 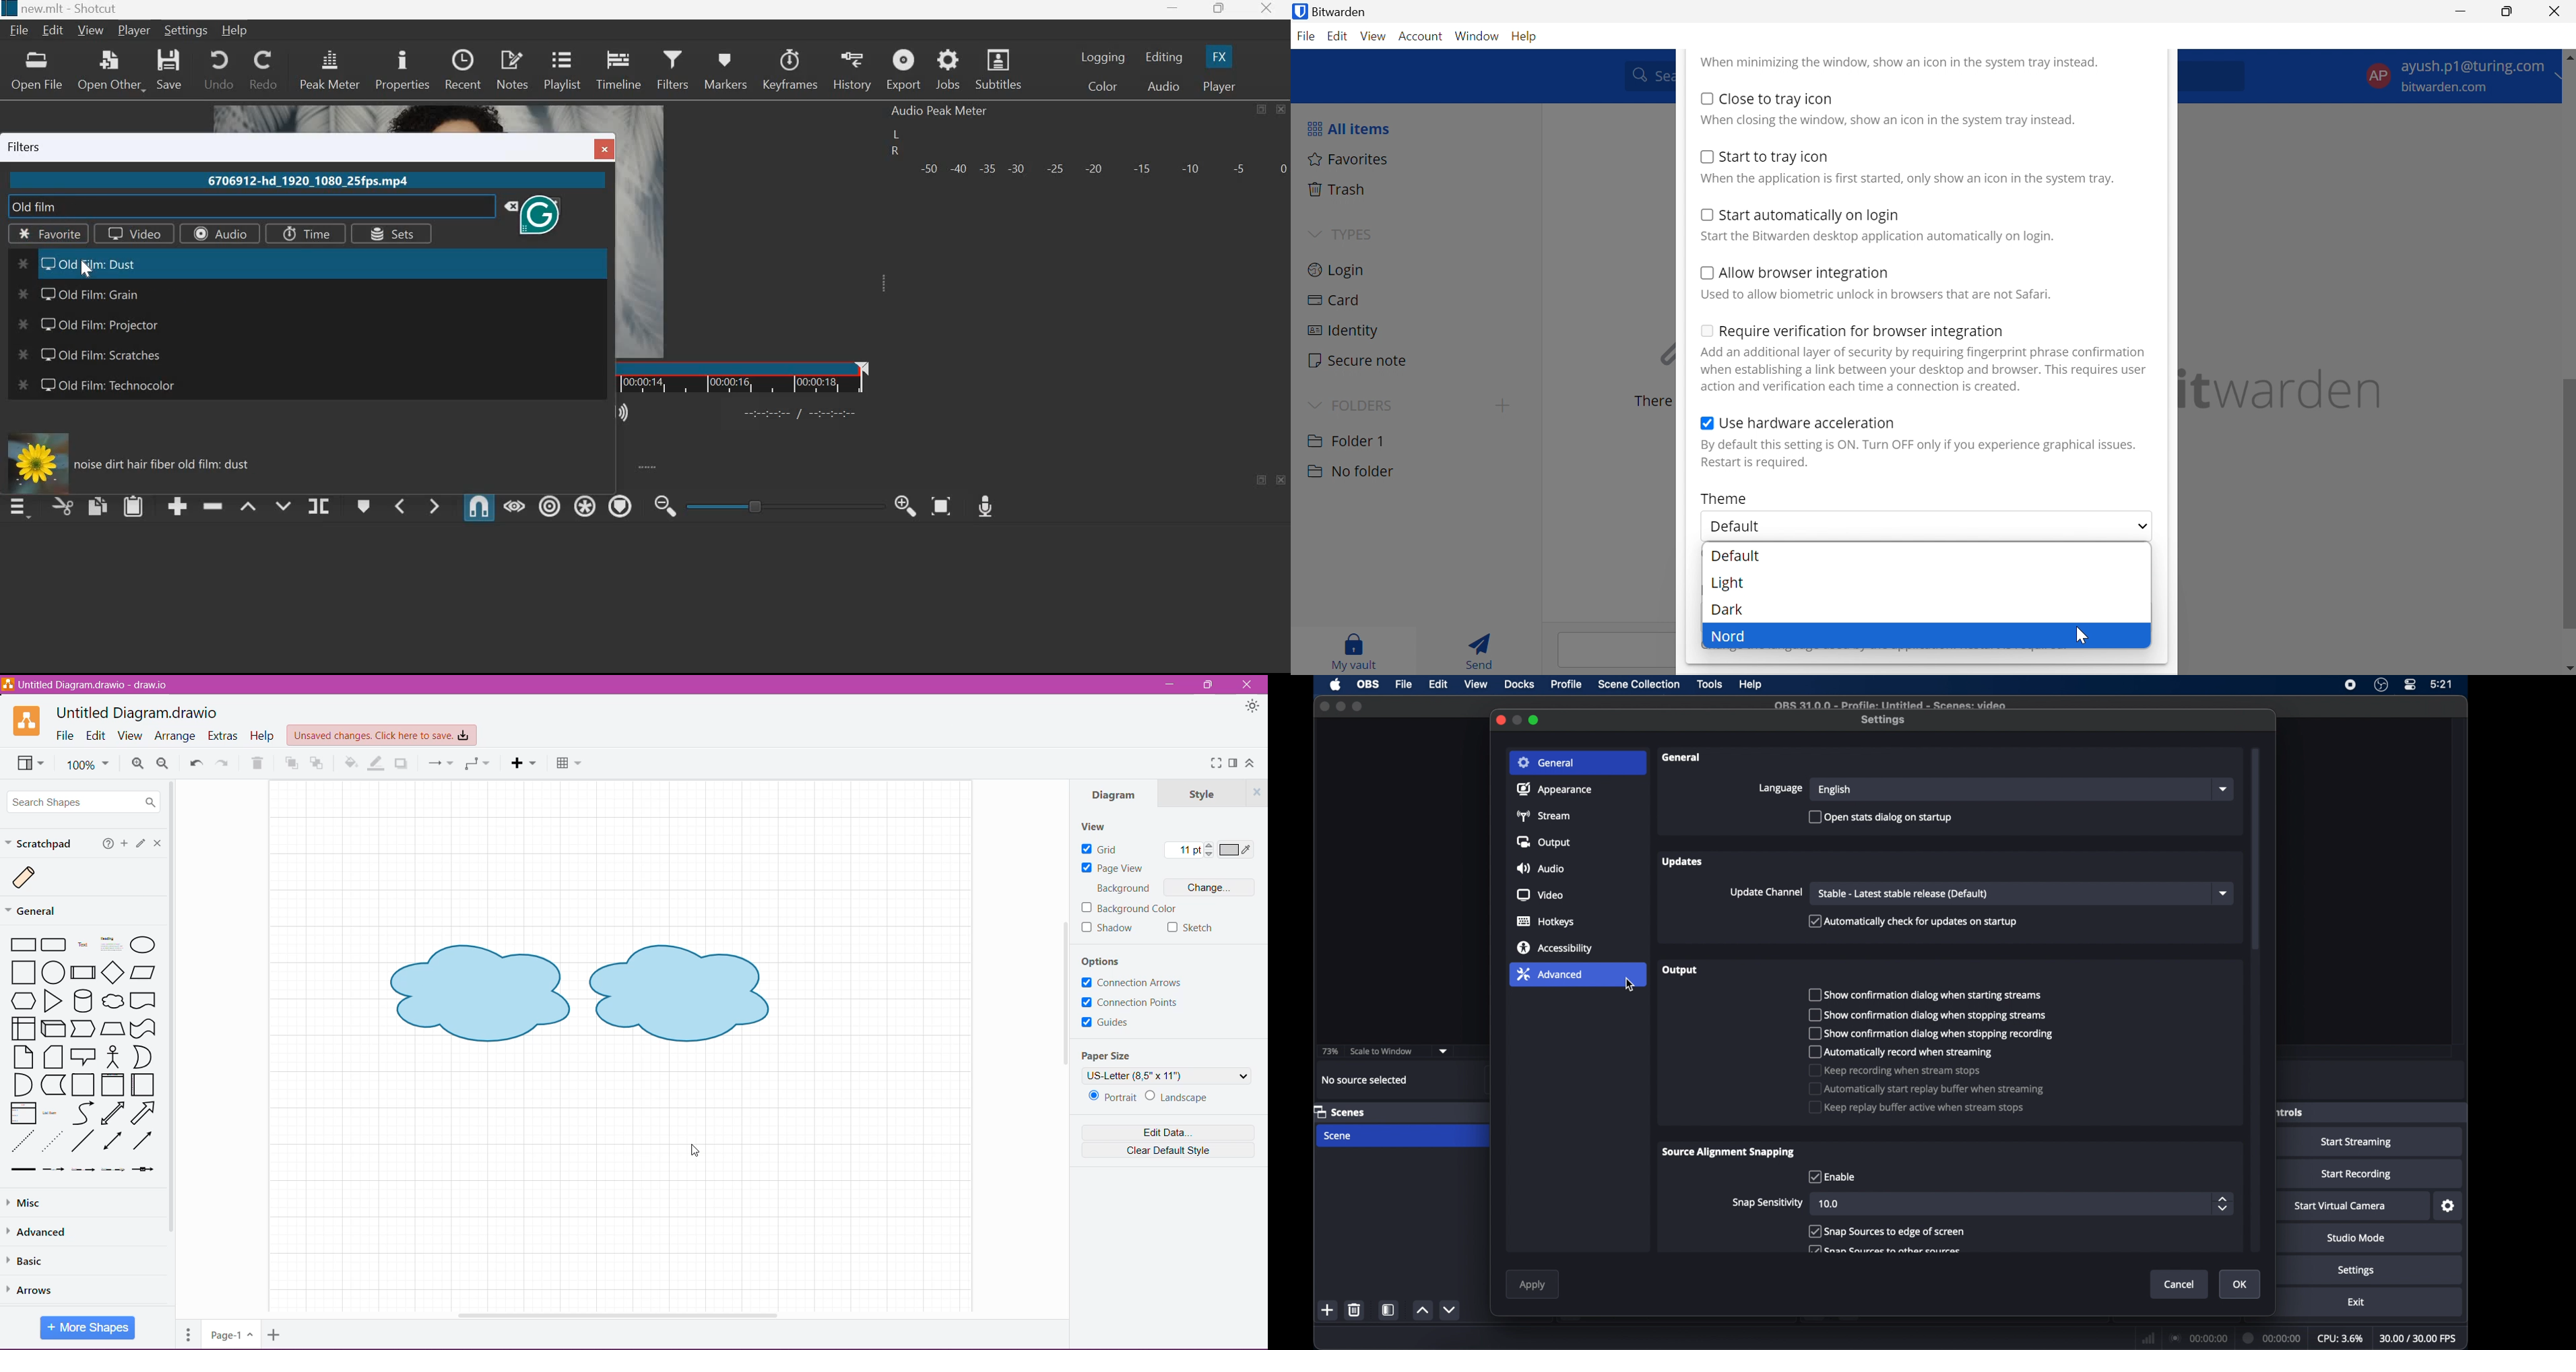 I want to click on show confirmation dialog when stopping recordings, so click(x=1933, y=1033).